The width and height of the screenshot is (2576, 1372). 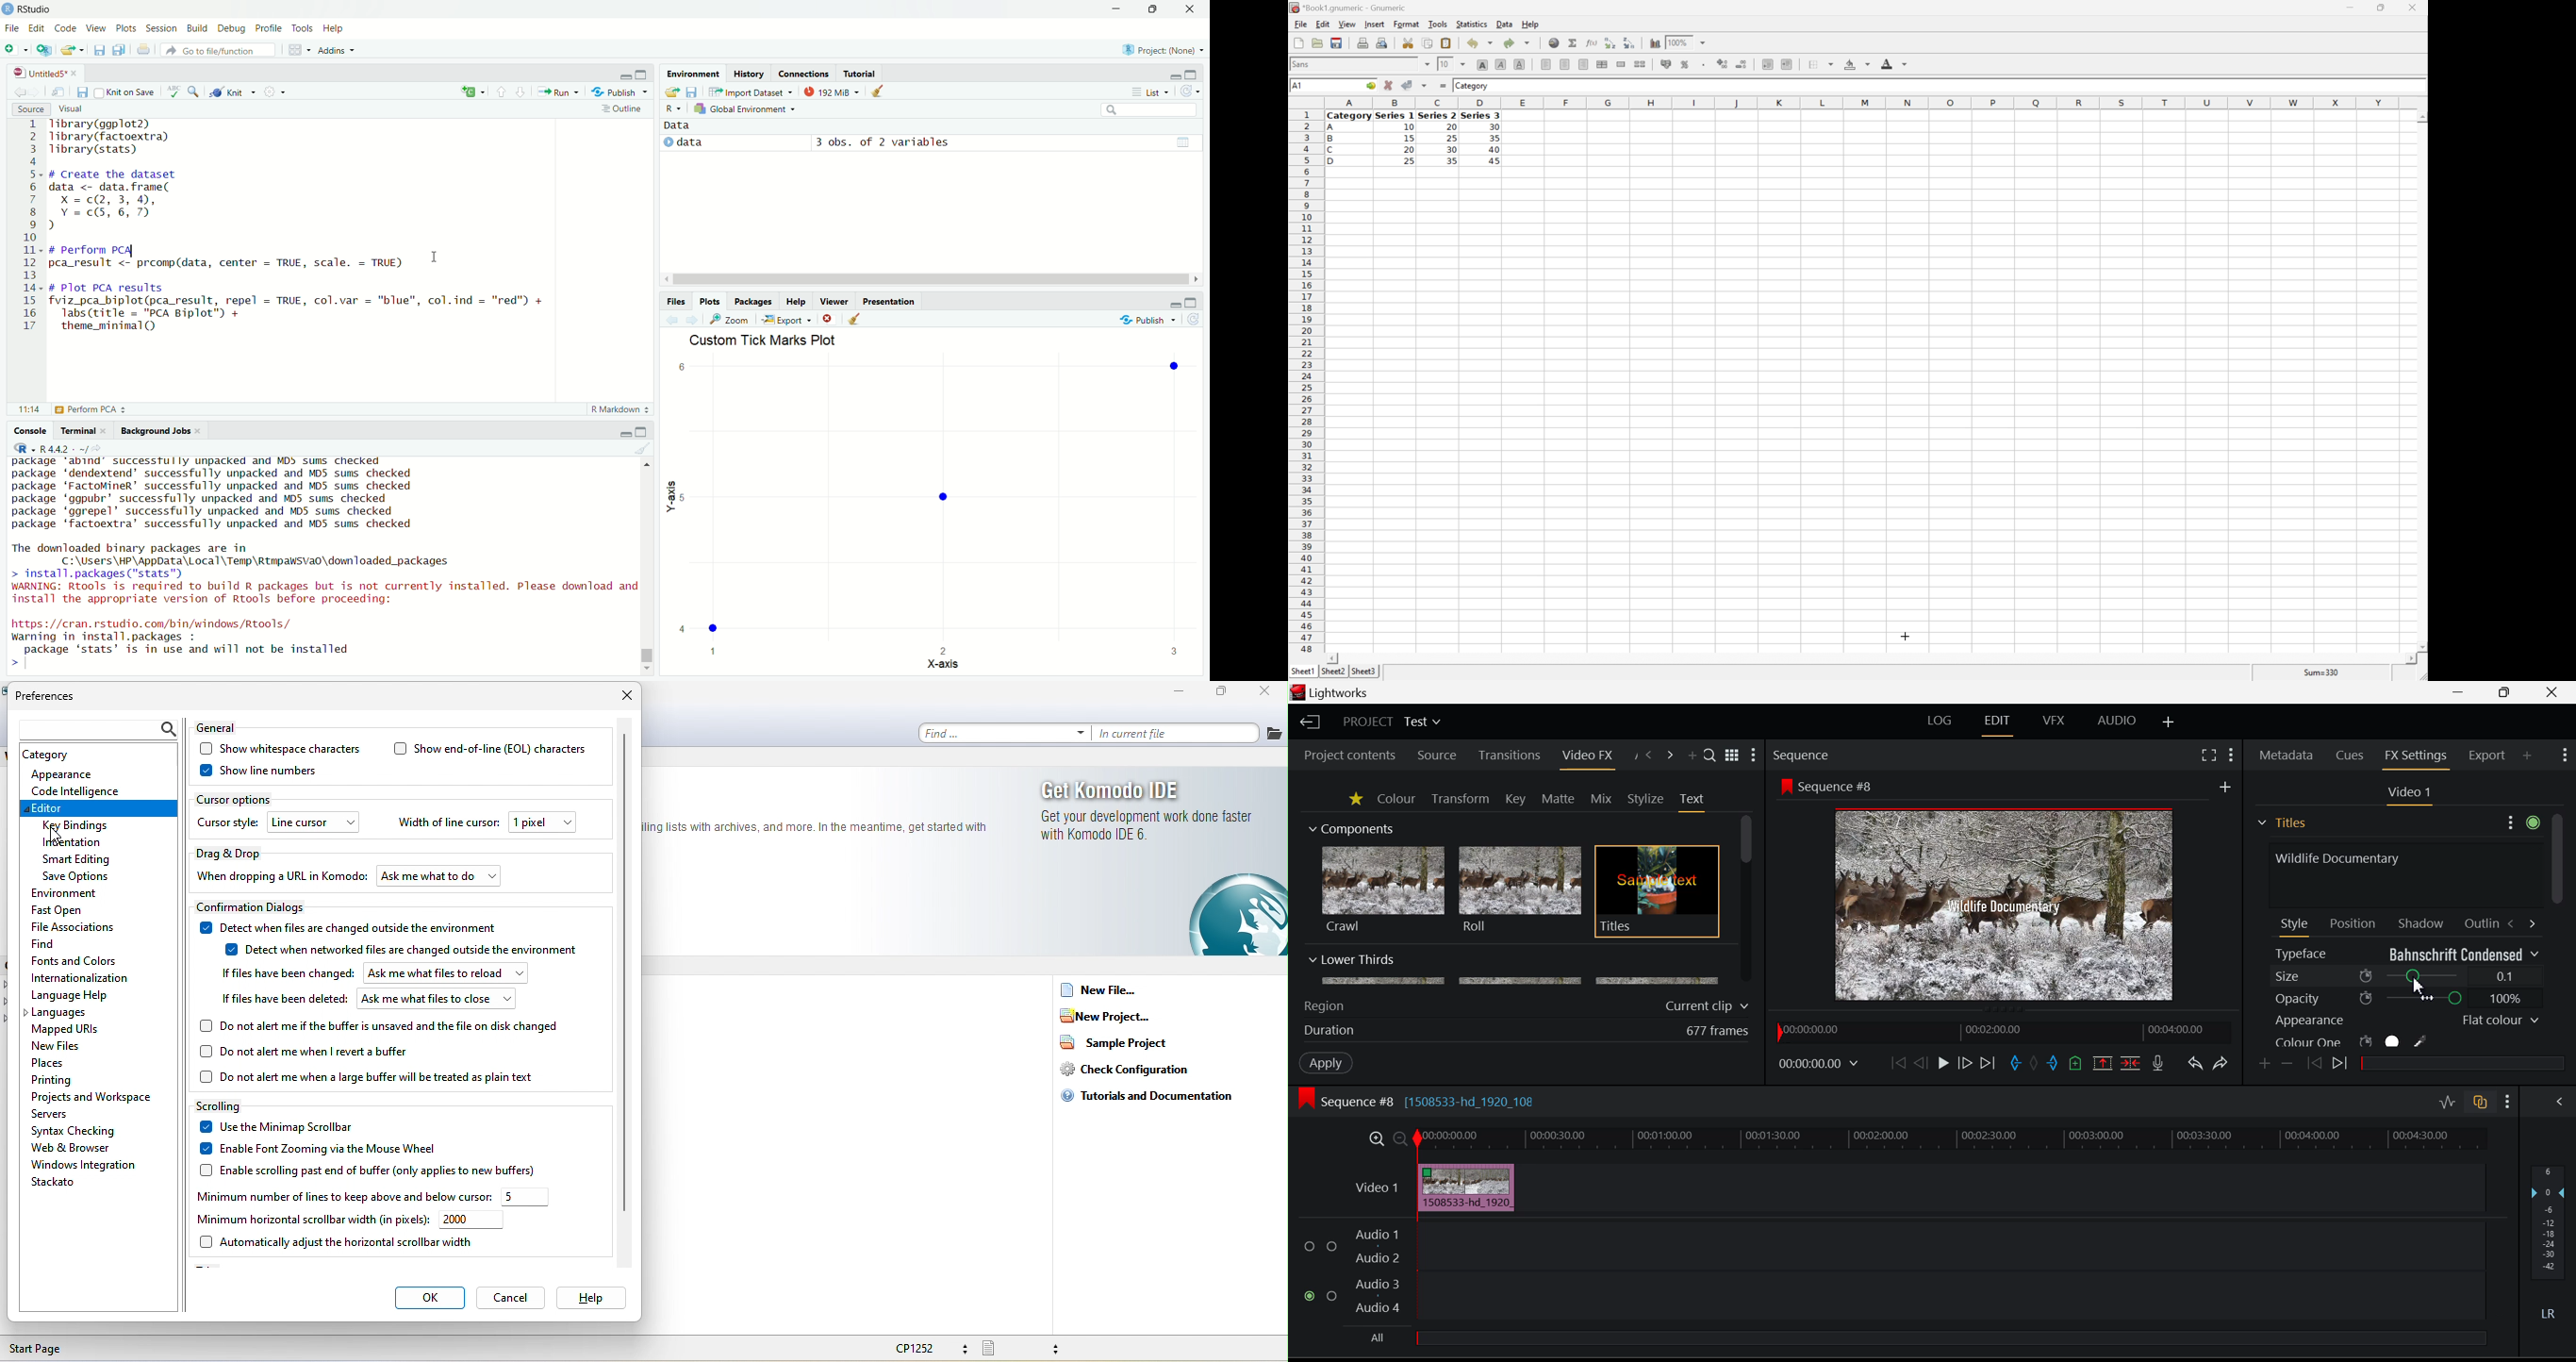 I want to click on Decibel Level, so click(x=2549, y=1246).